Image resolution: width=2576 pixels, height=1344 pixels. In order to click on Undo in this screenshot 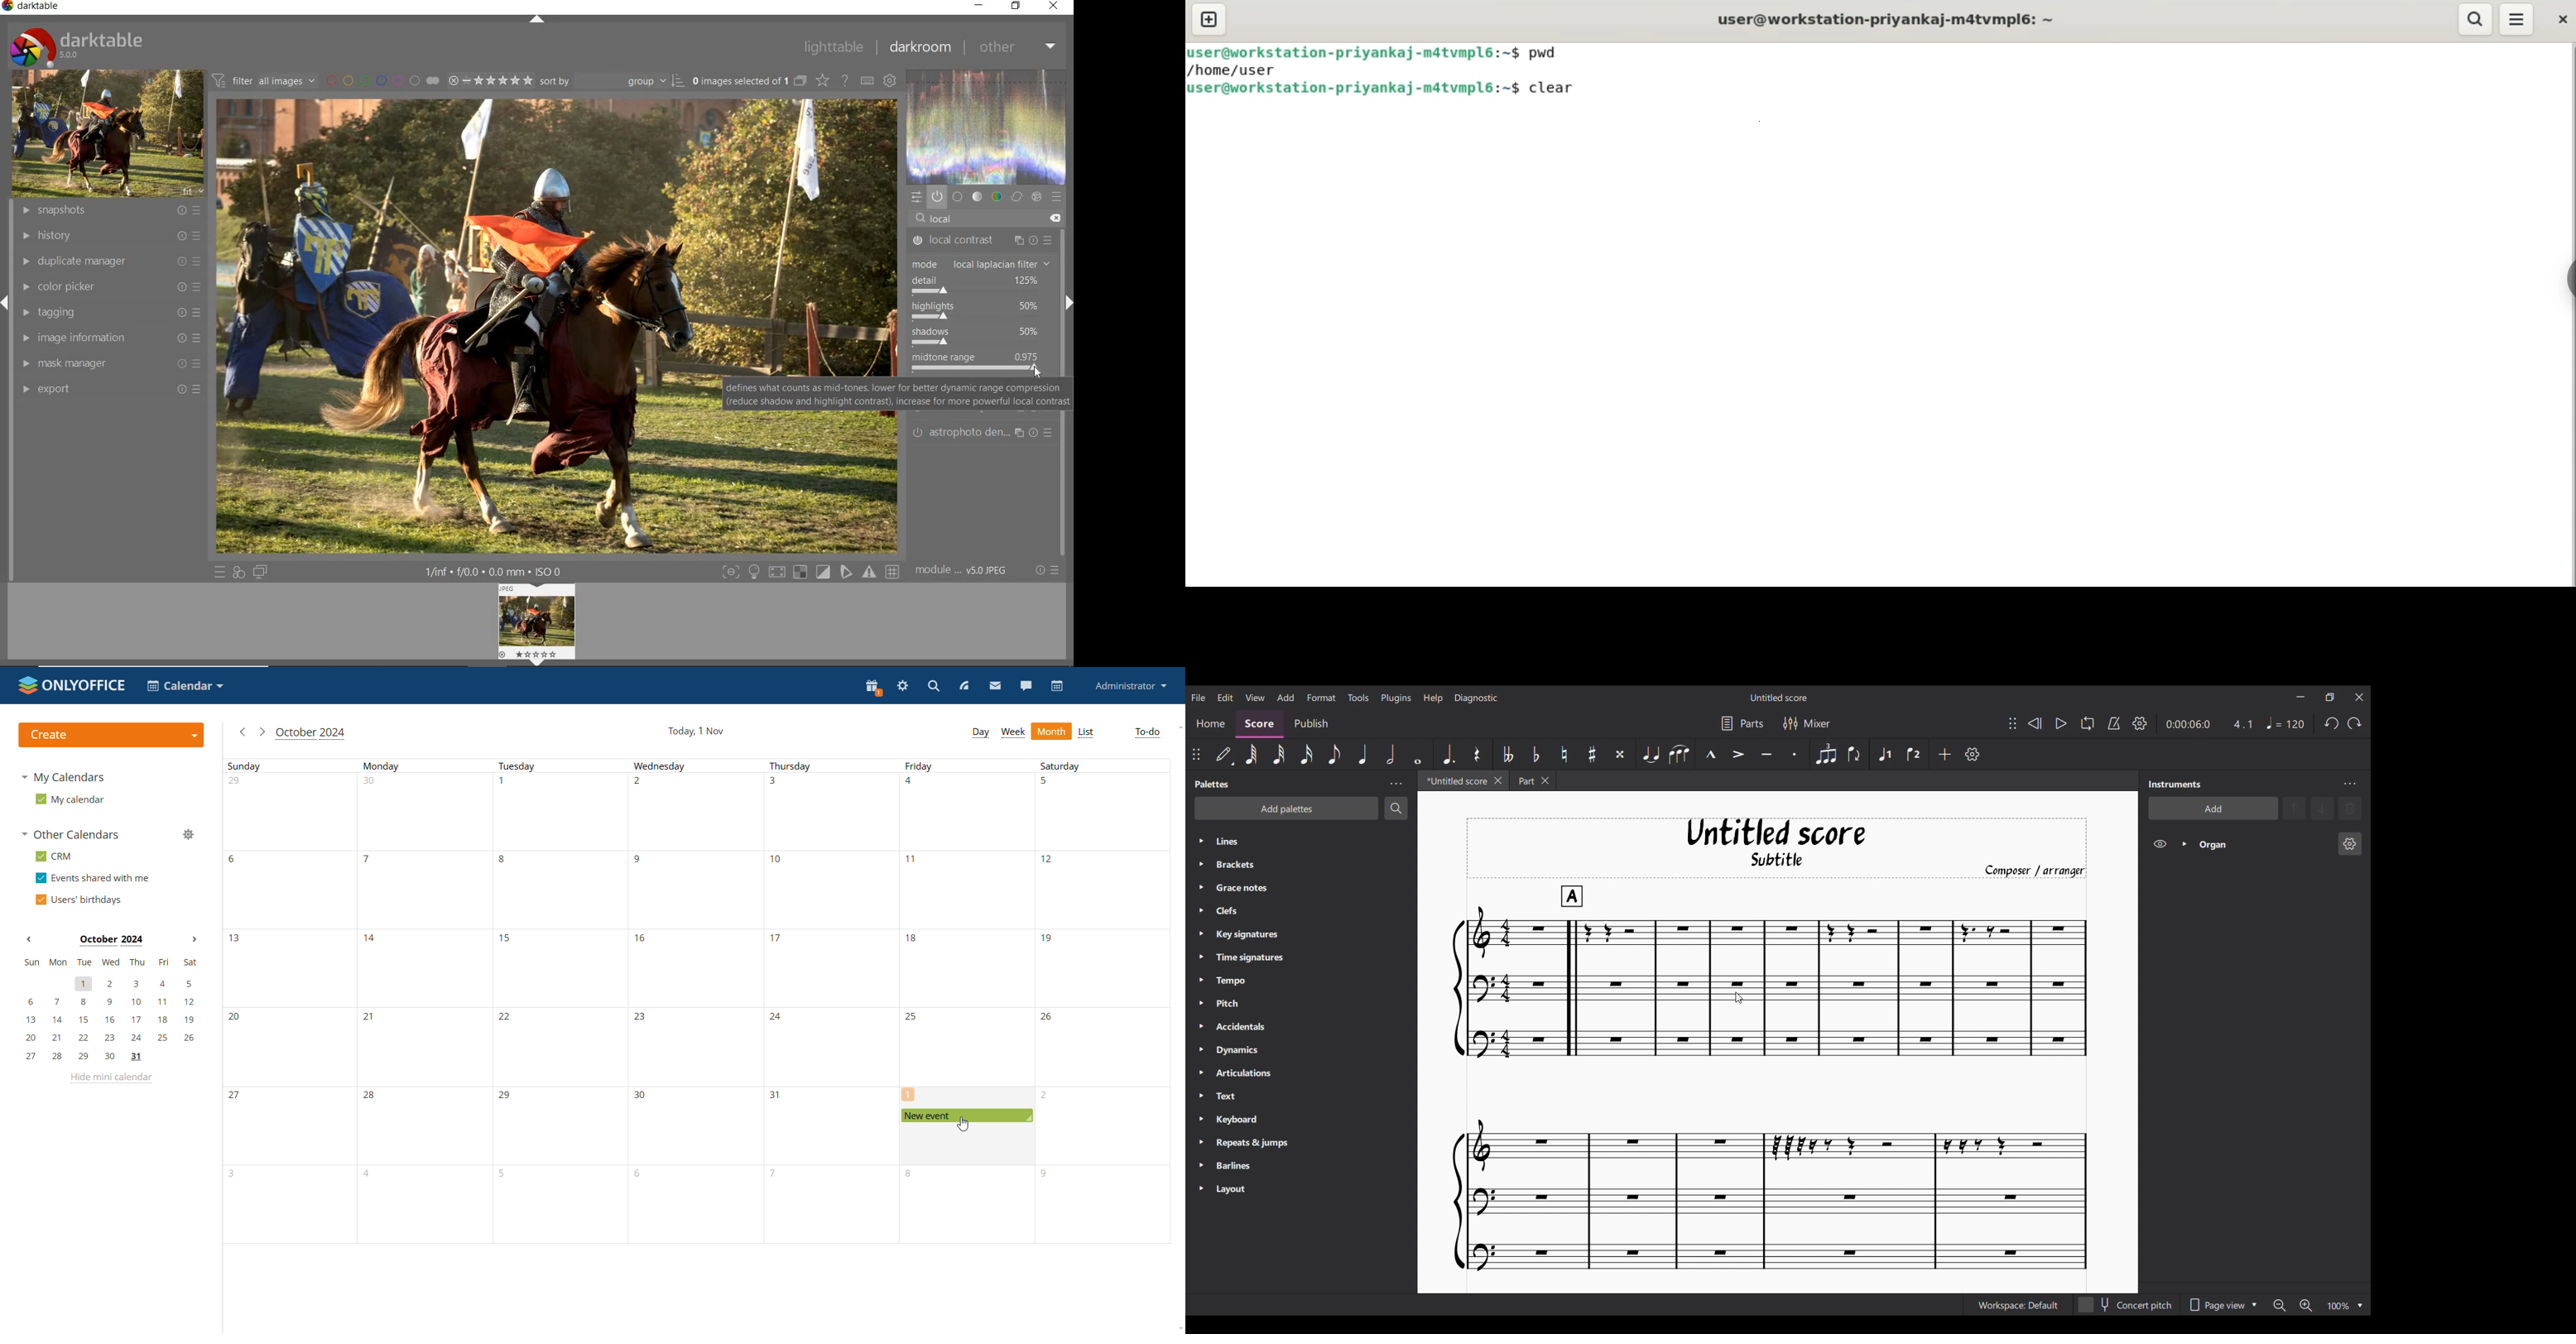, I will do `click(2333, 723)`.